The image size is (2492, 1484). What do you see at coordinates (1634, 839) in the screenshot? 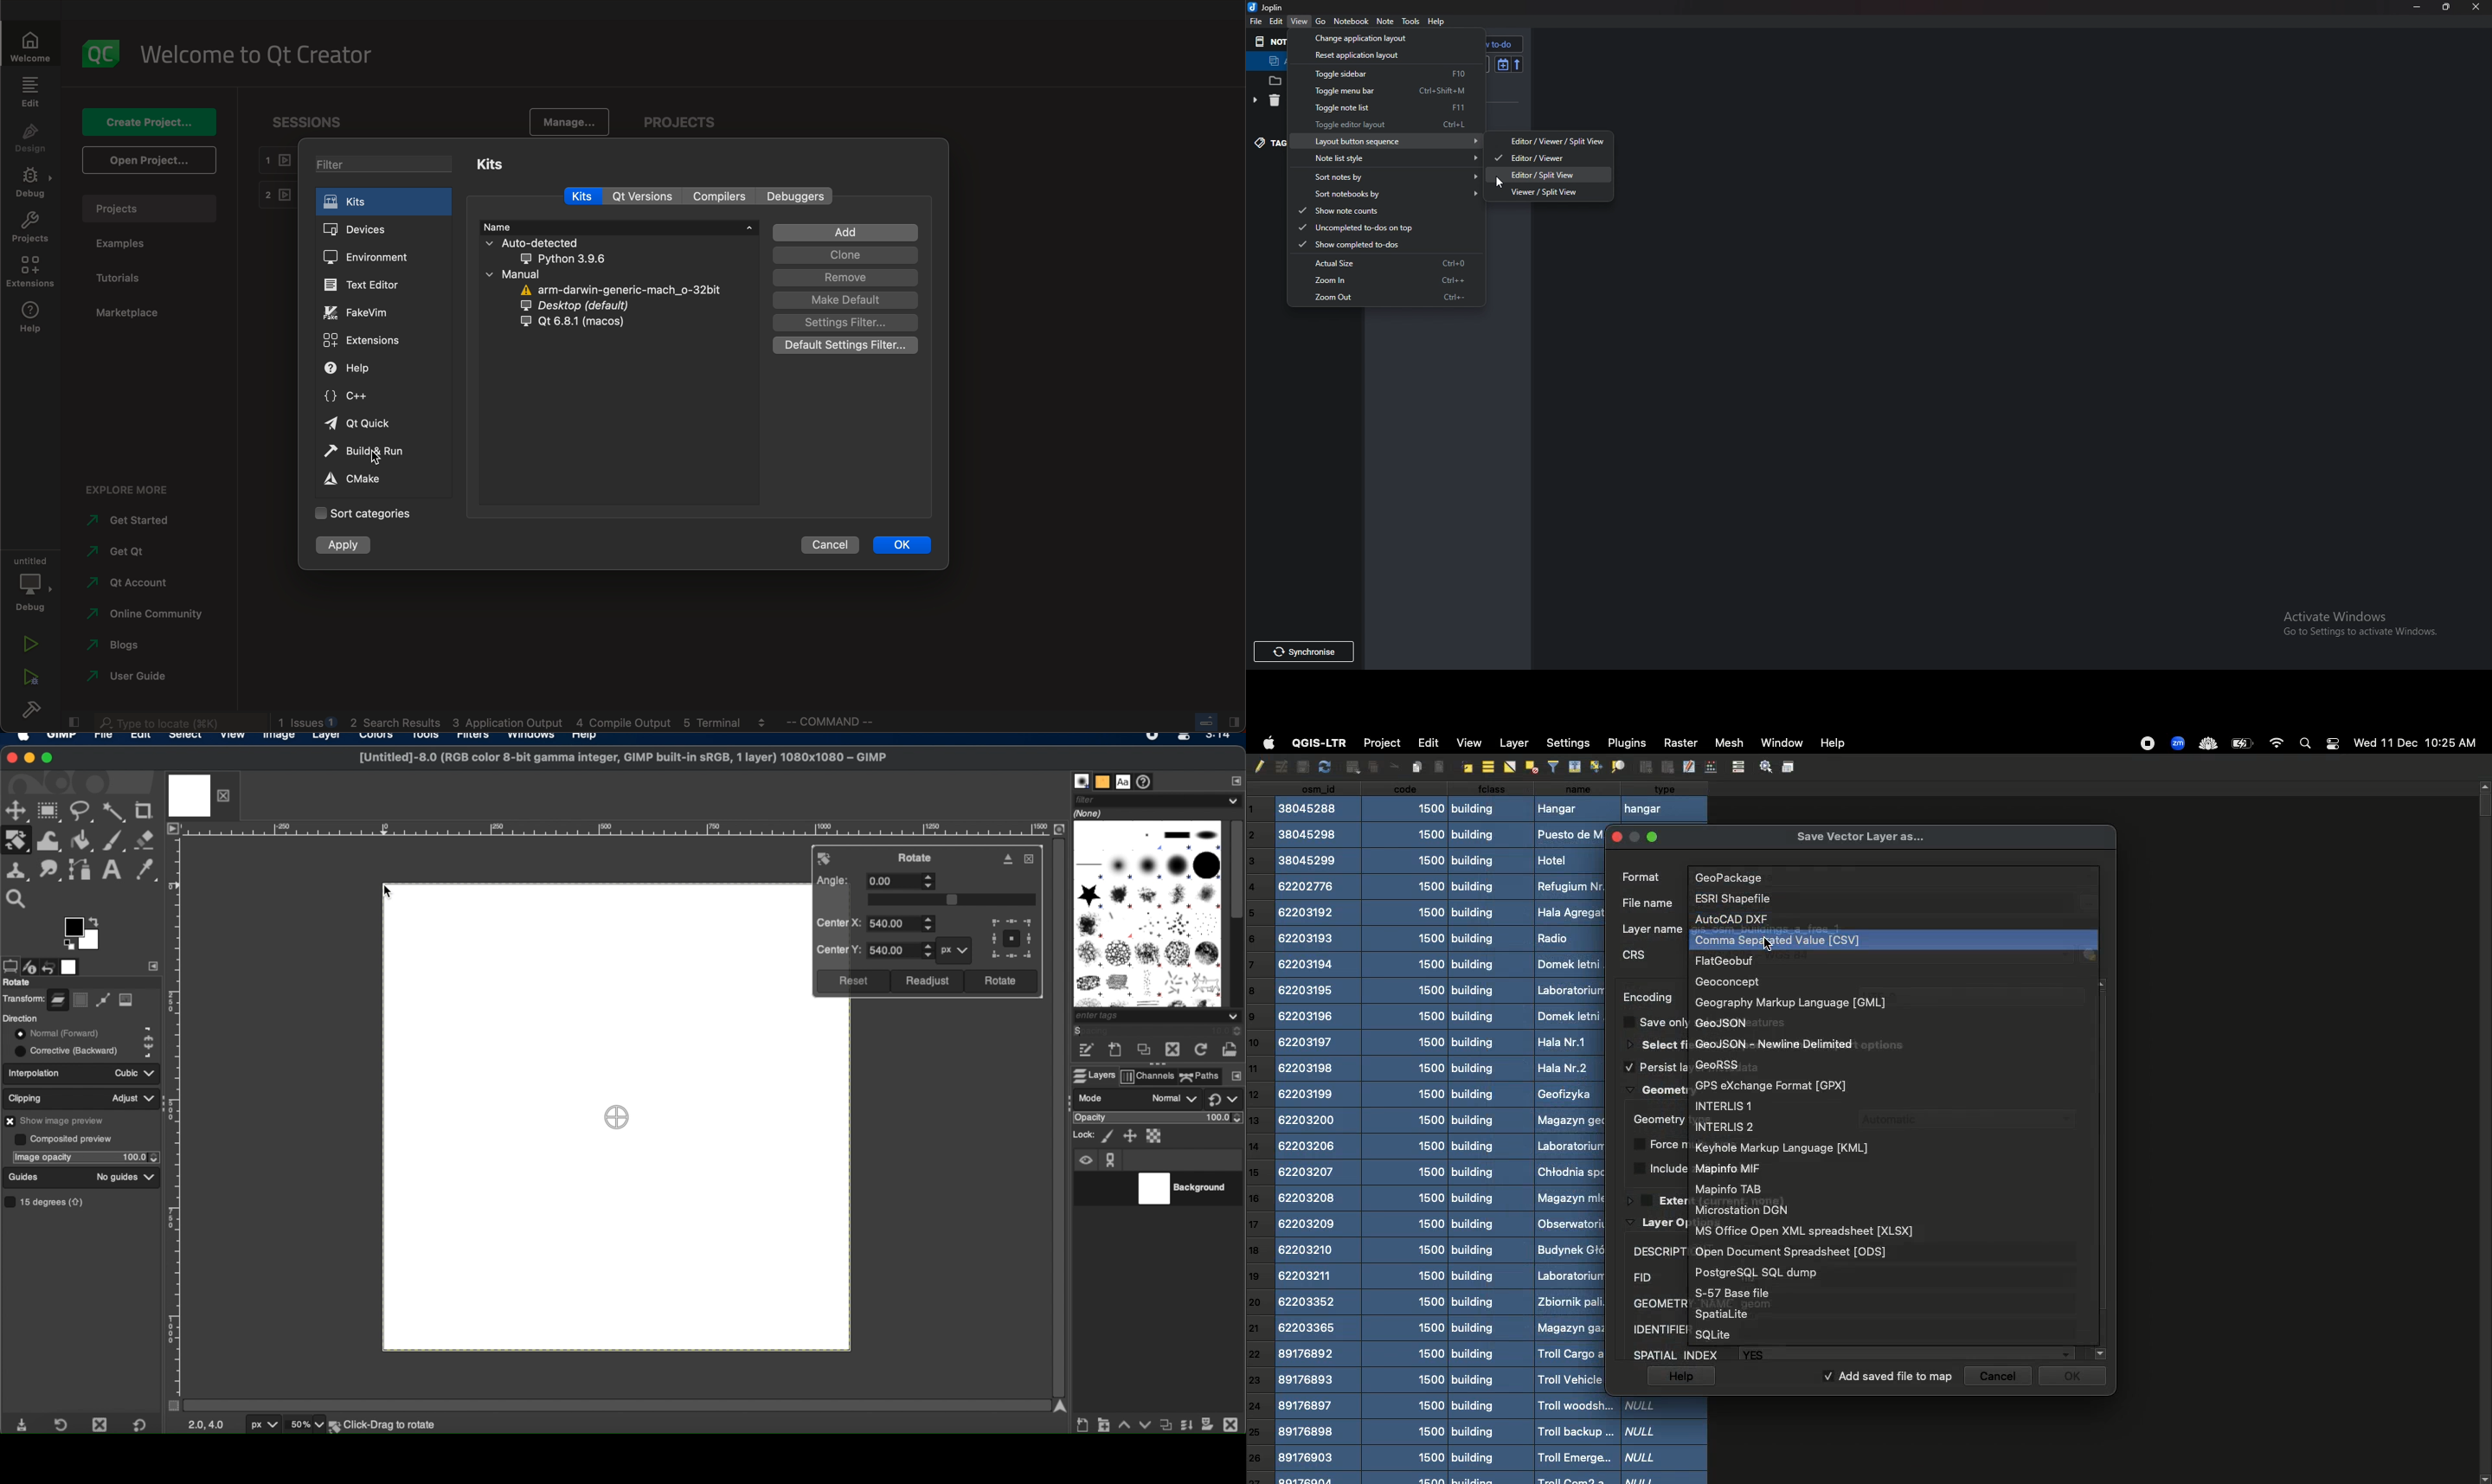
I see `minimize` at bounding box center [1634, 839].